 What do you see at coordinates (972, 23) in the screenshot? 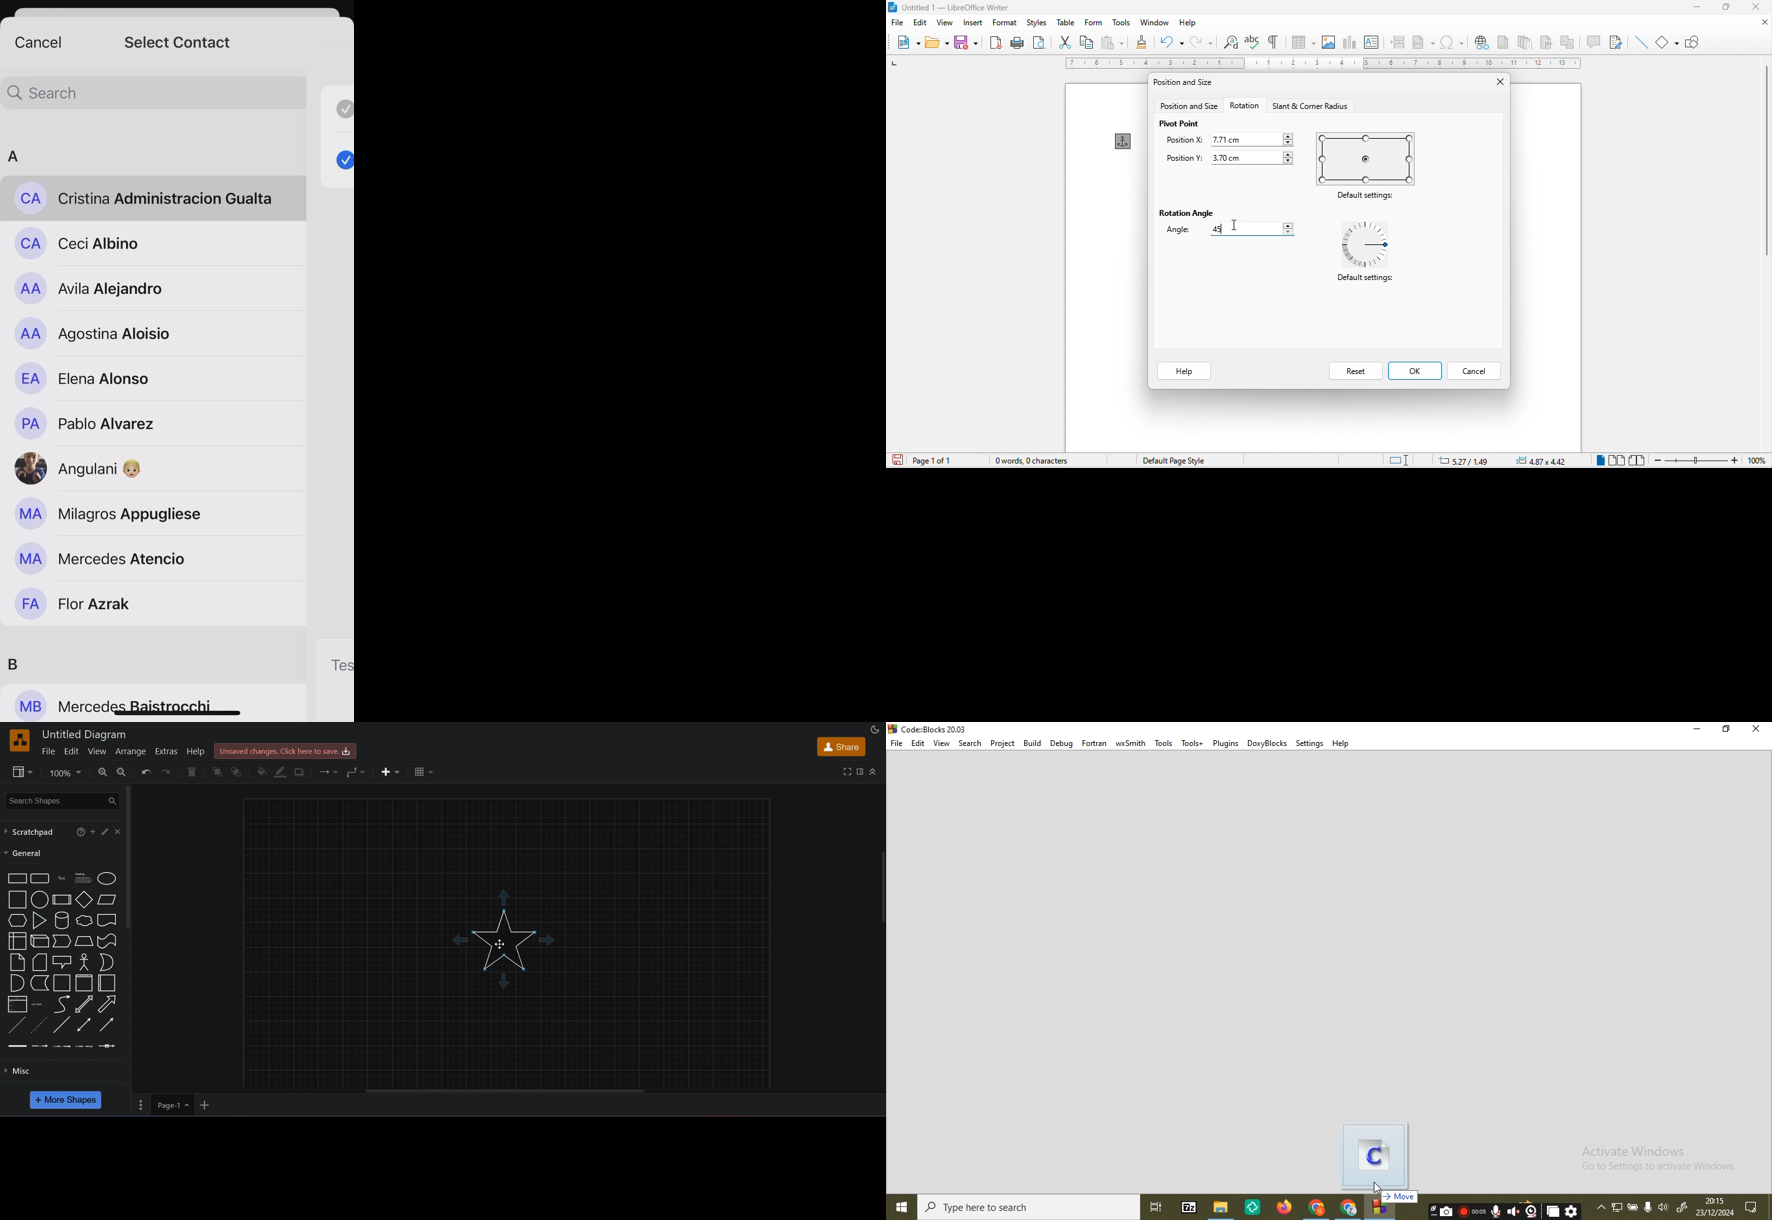
I see `insert` at bounding box center [972, 23].